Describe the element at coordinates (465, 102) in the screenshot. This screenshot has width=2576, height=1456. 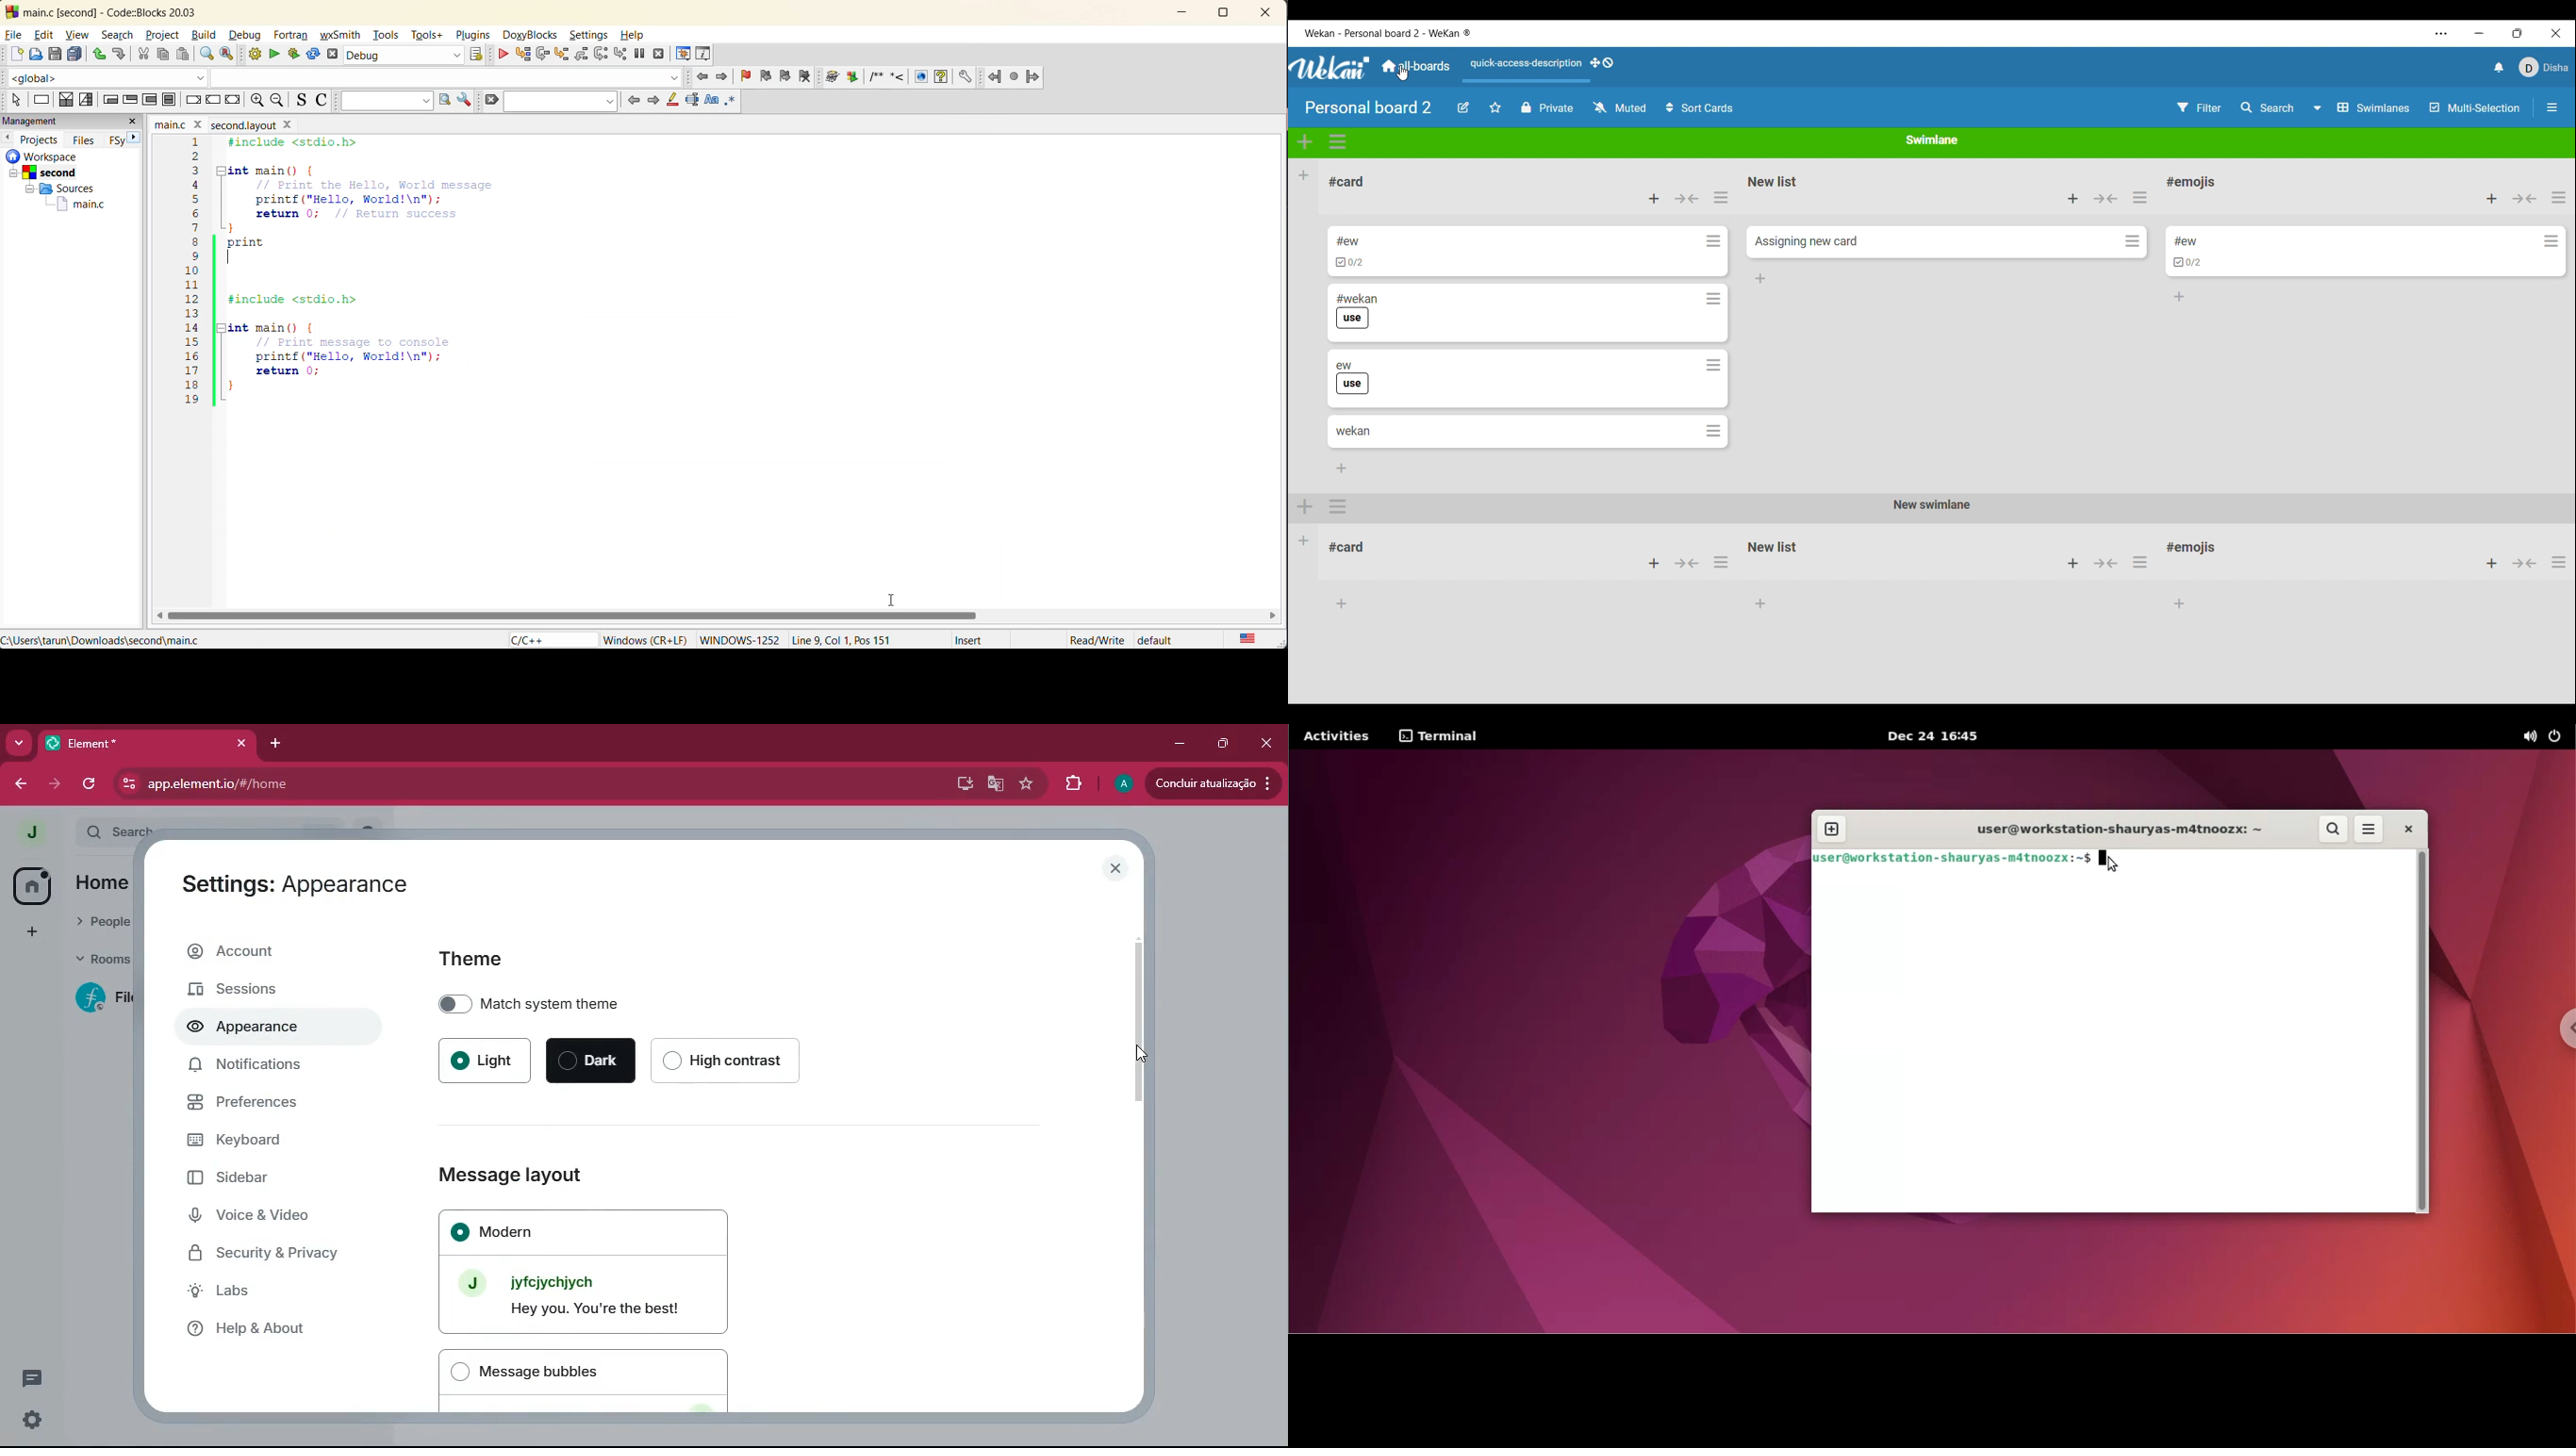
I see `show options window` at that location.